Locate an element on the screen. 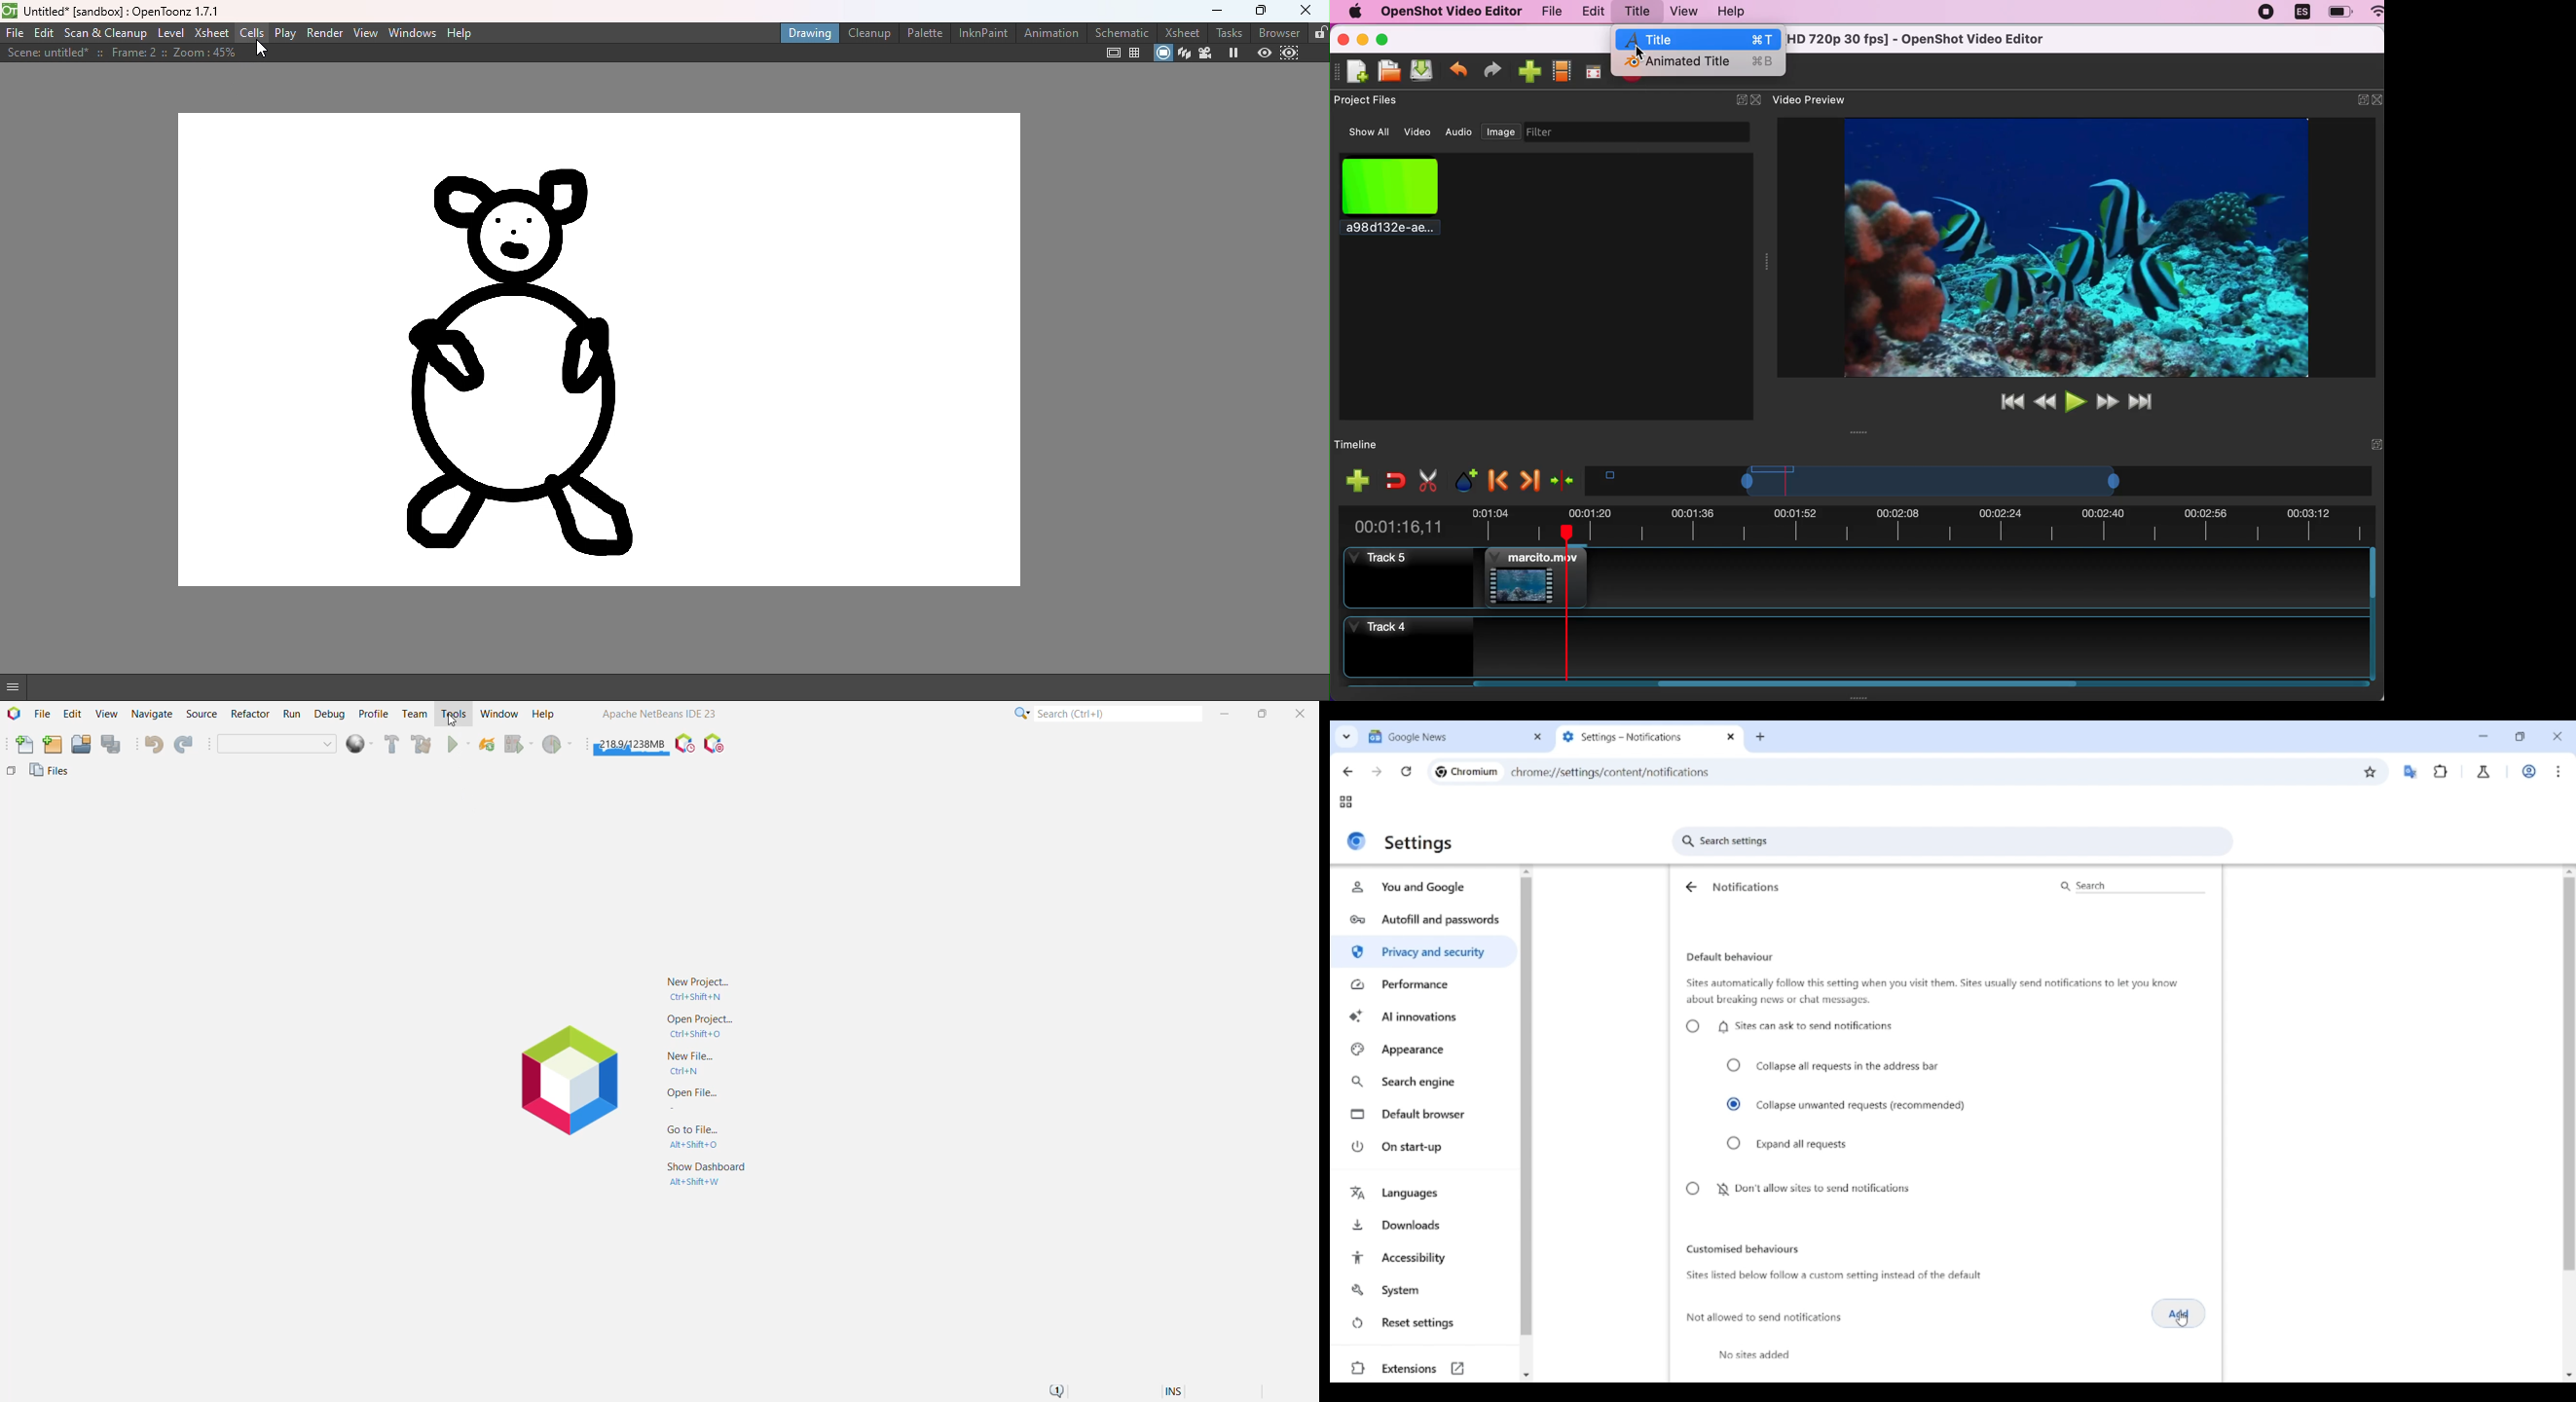  new file is located at coordinates (1353, 72).